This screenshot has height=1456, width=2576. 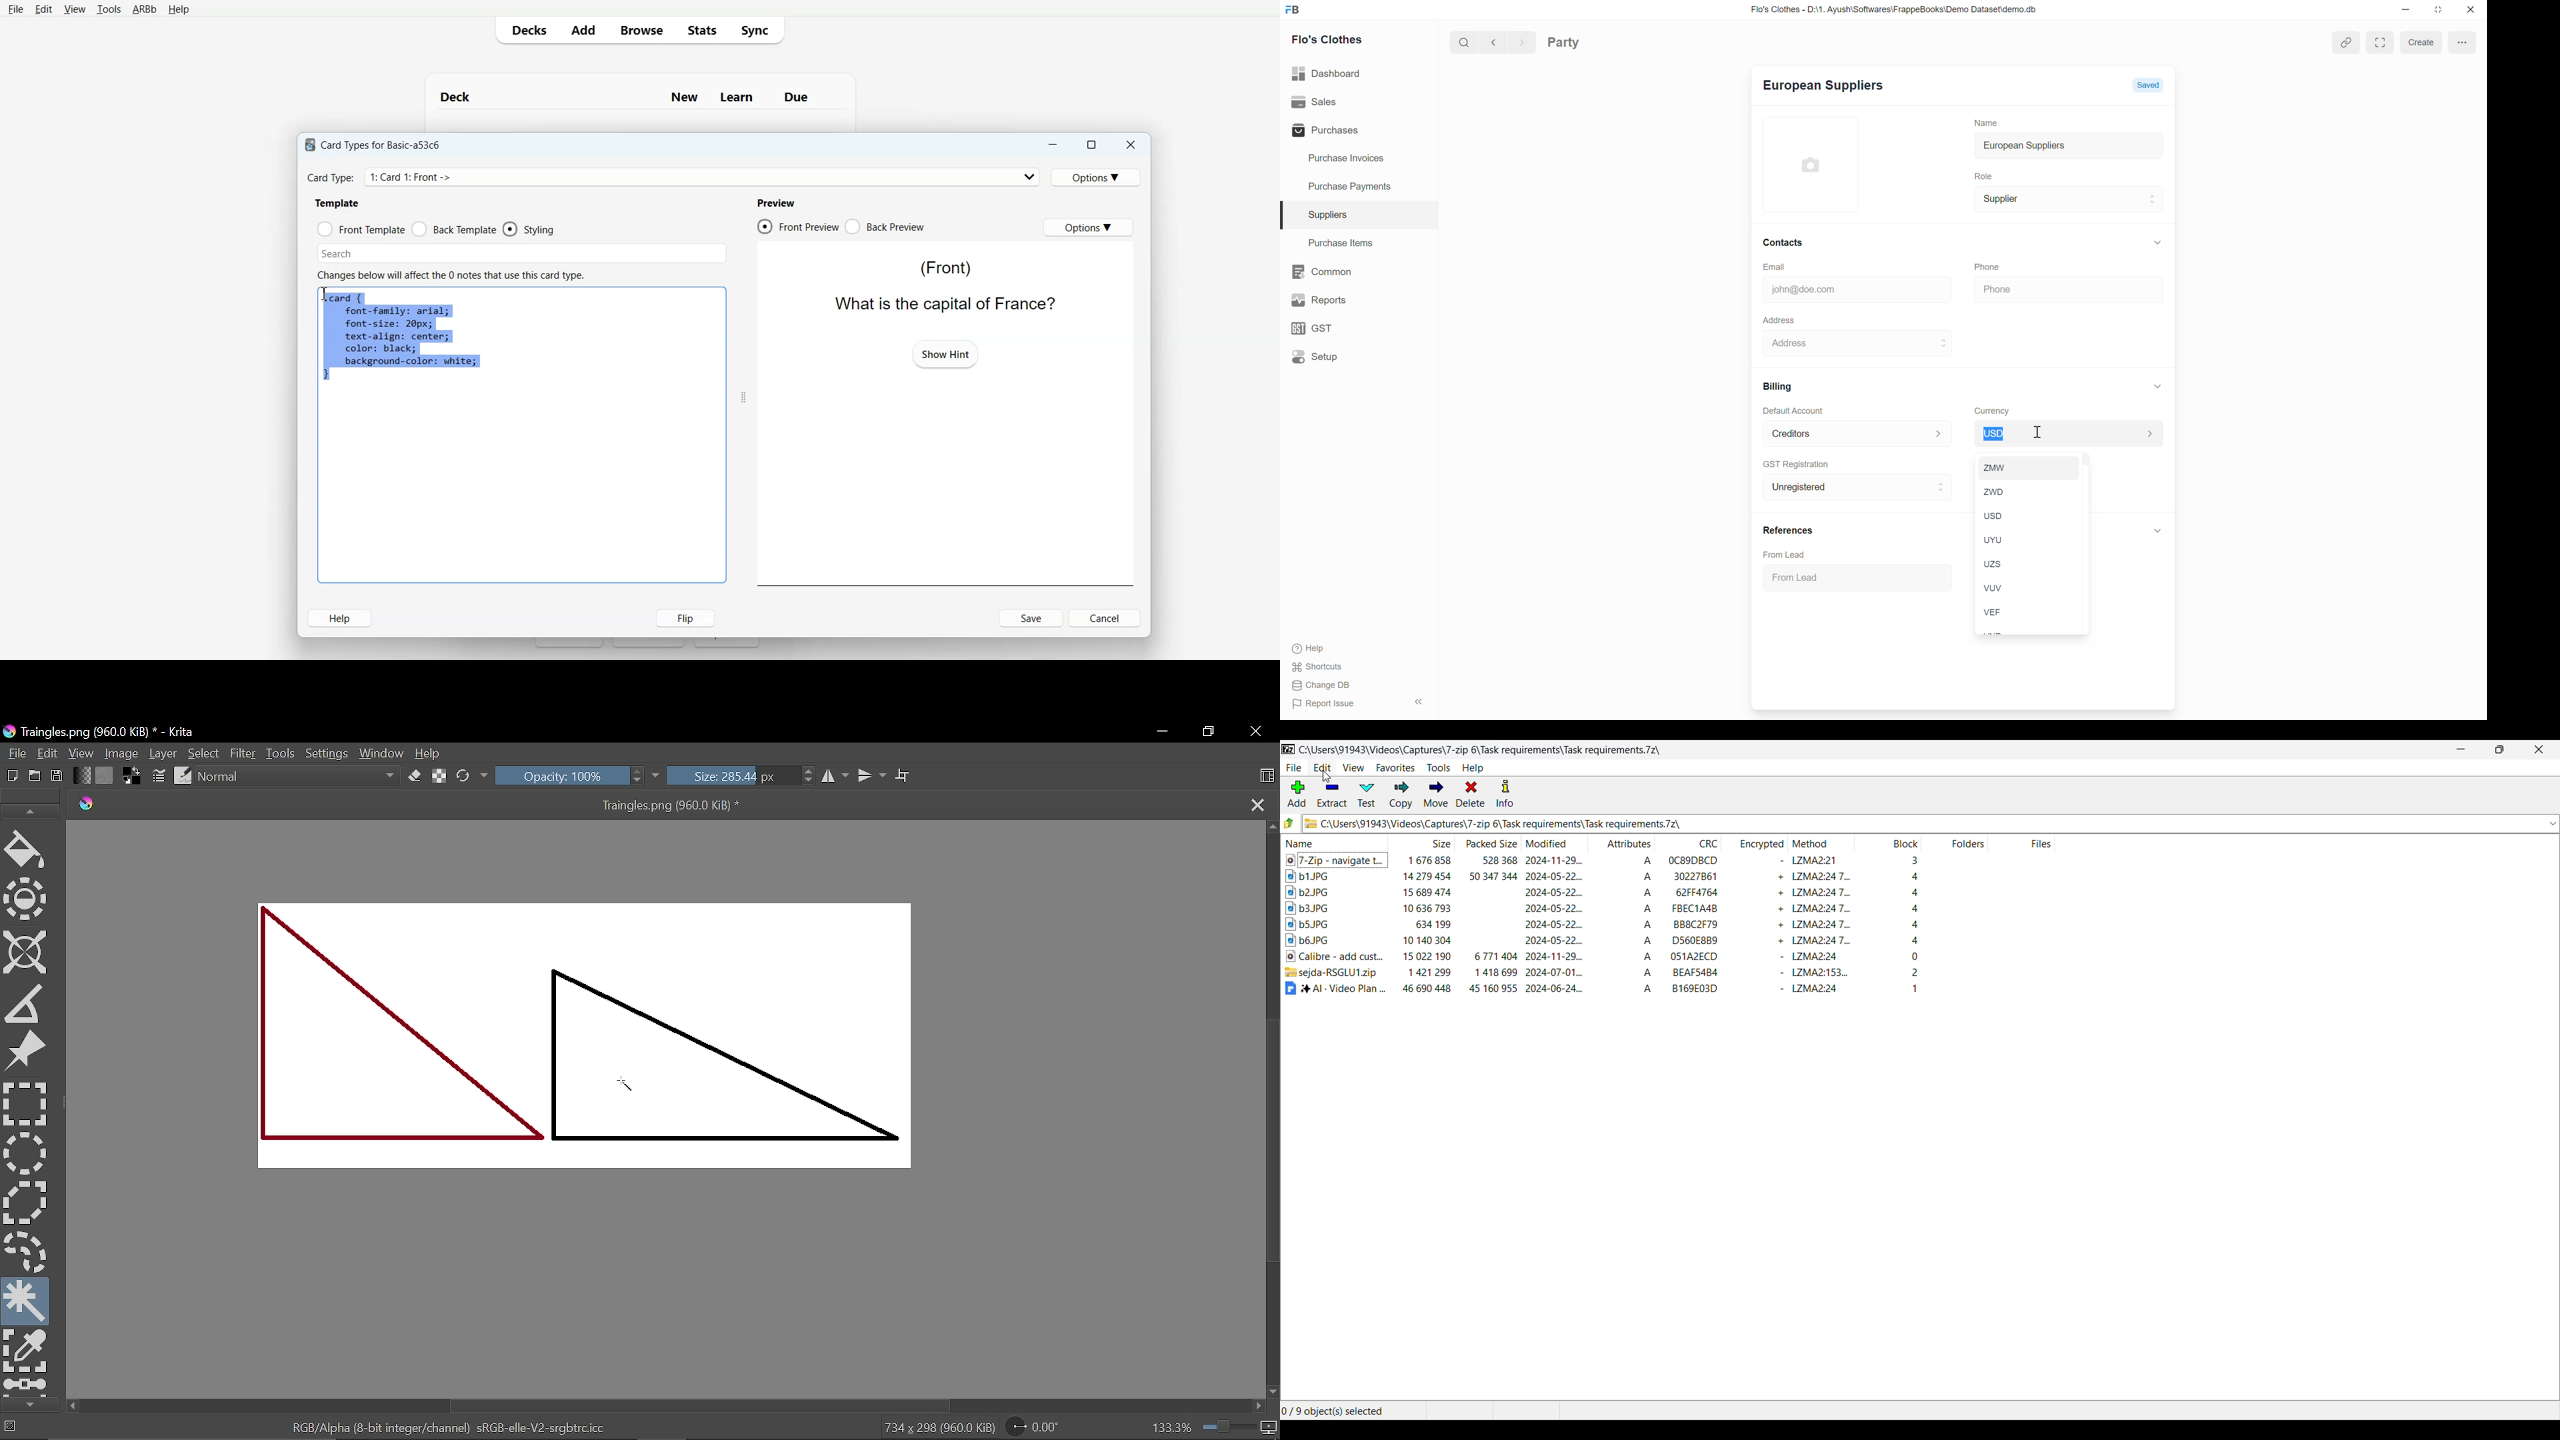 I want to click on uyu, so click(x=1993, y=538).